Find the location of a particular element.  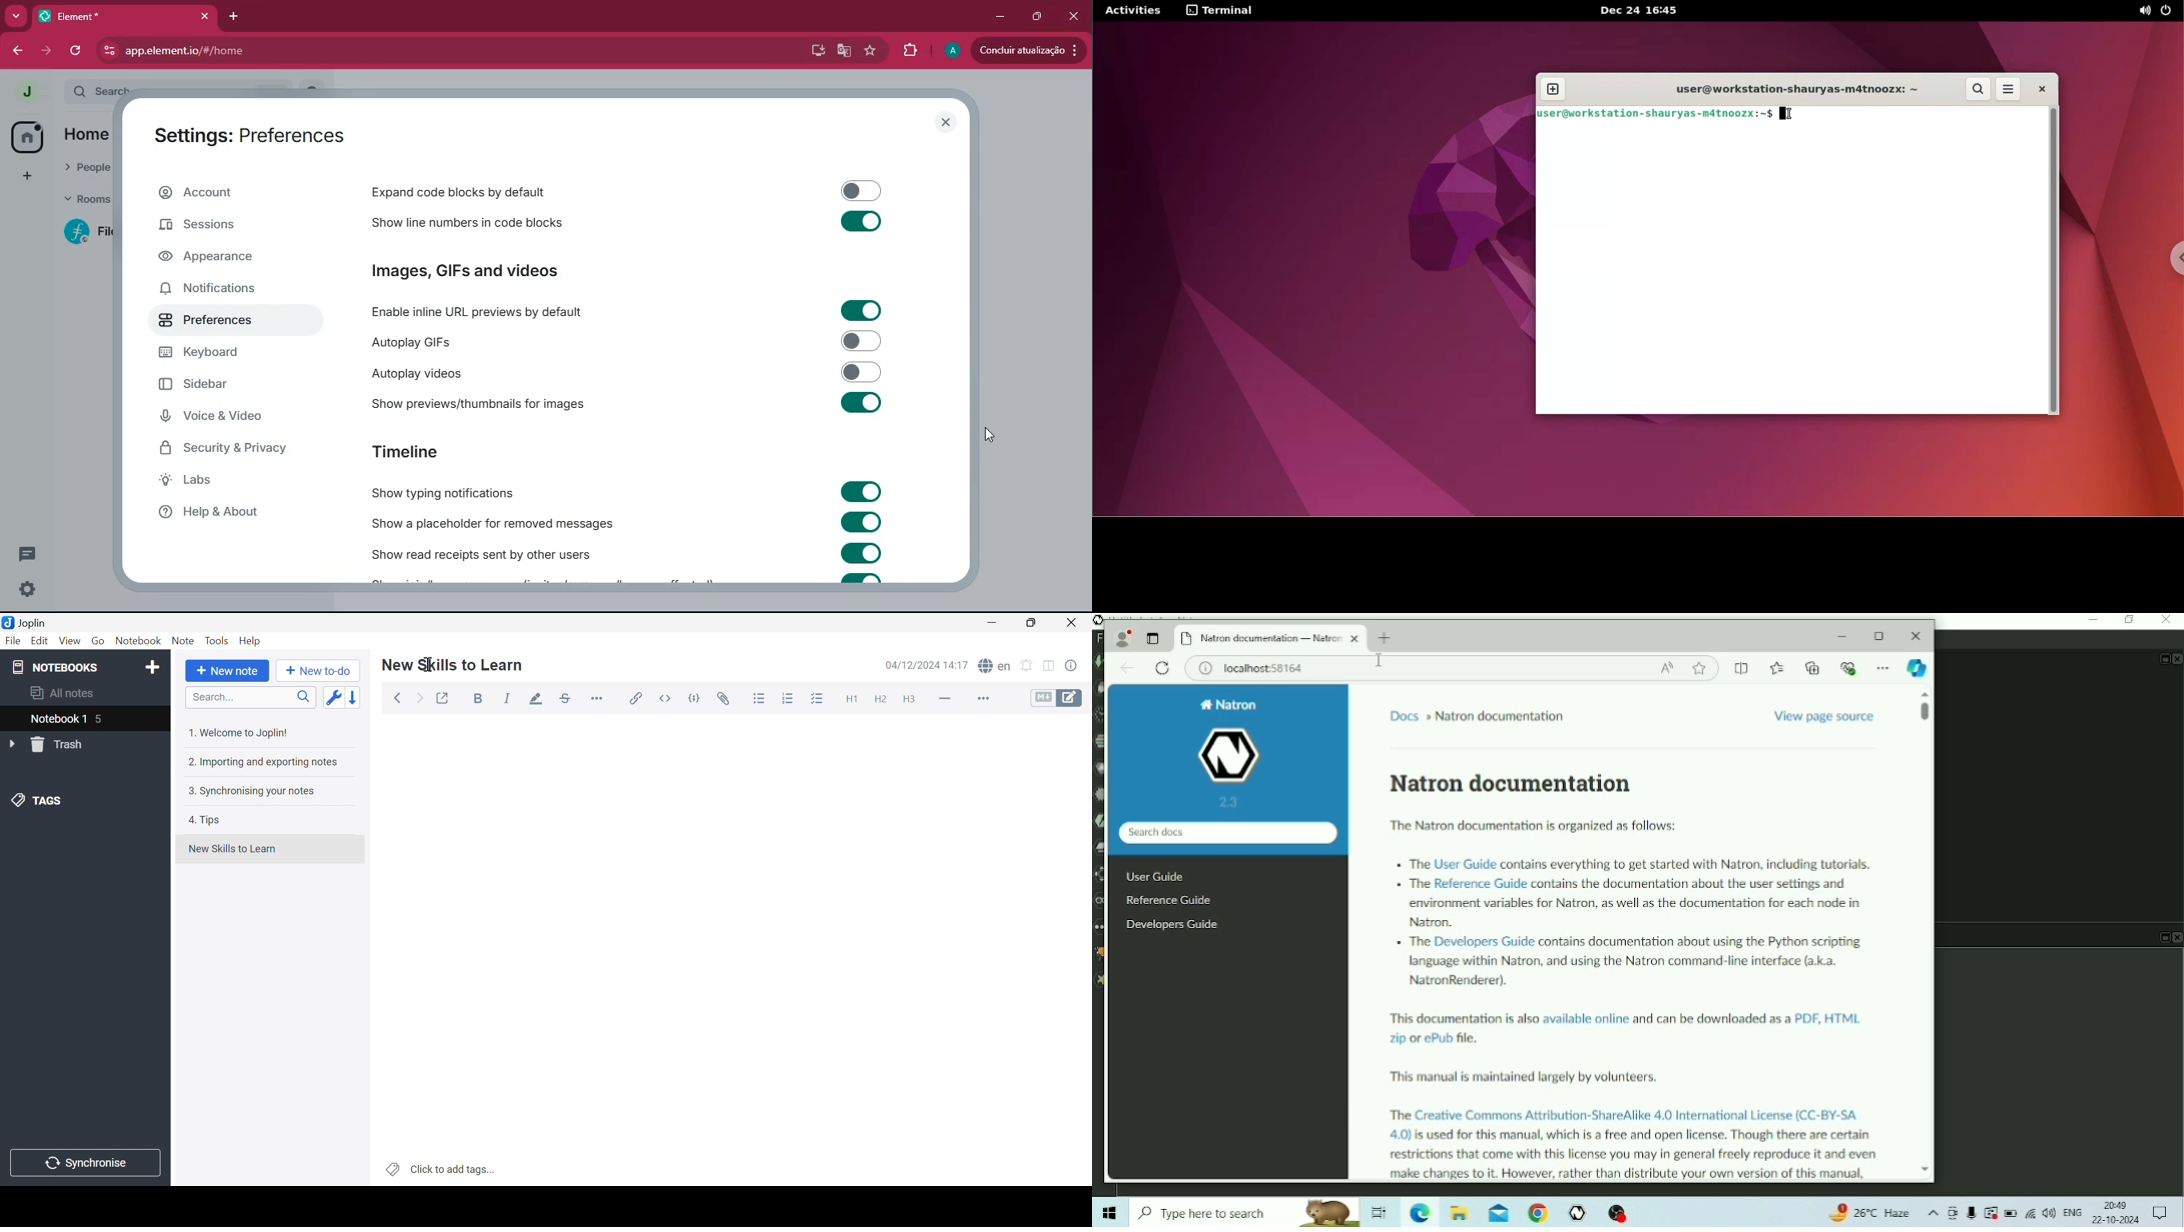

Note is located at coordinates (183, 641).